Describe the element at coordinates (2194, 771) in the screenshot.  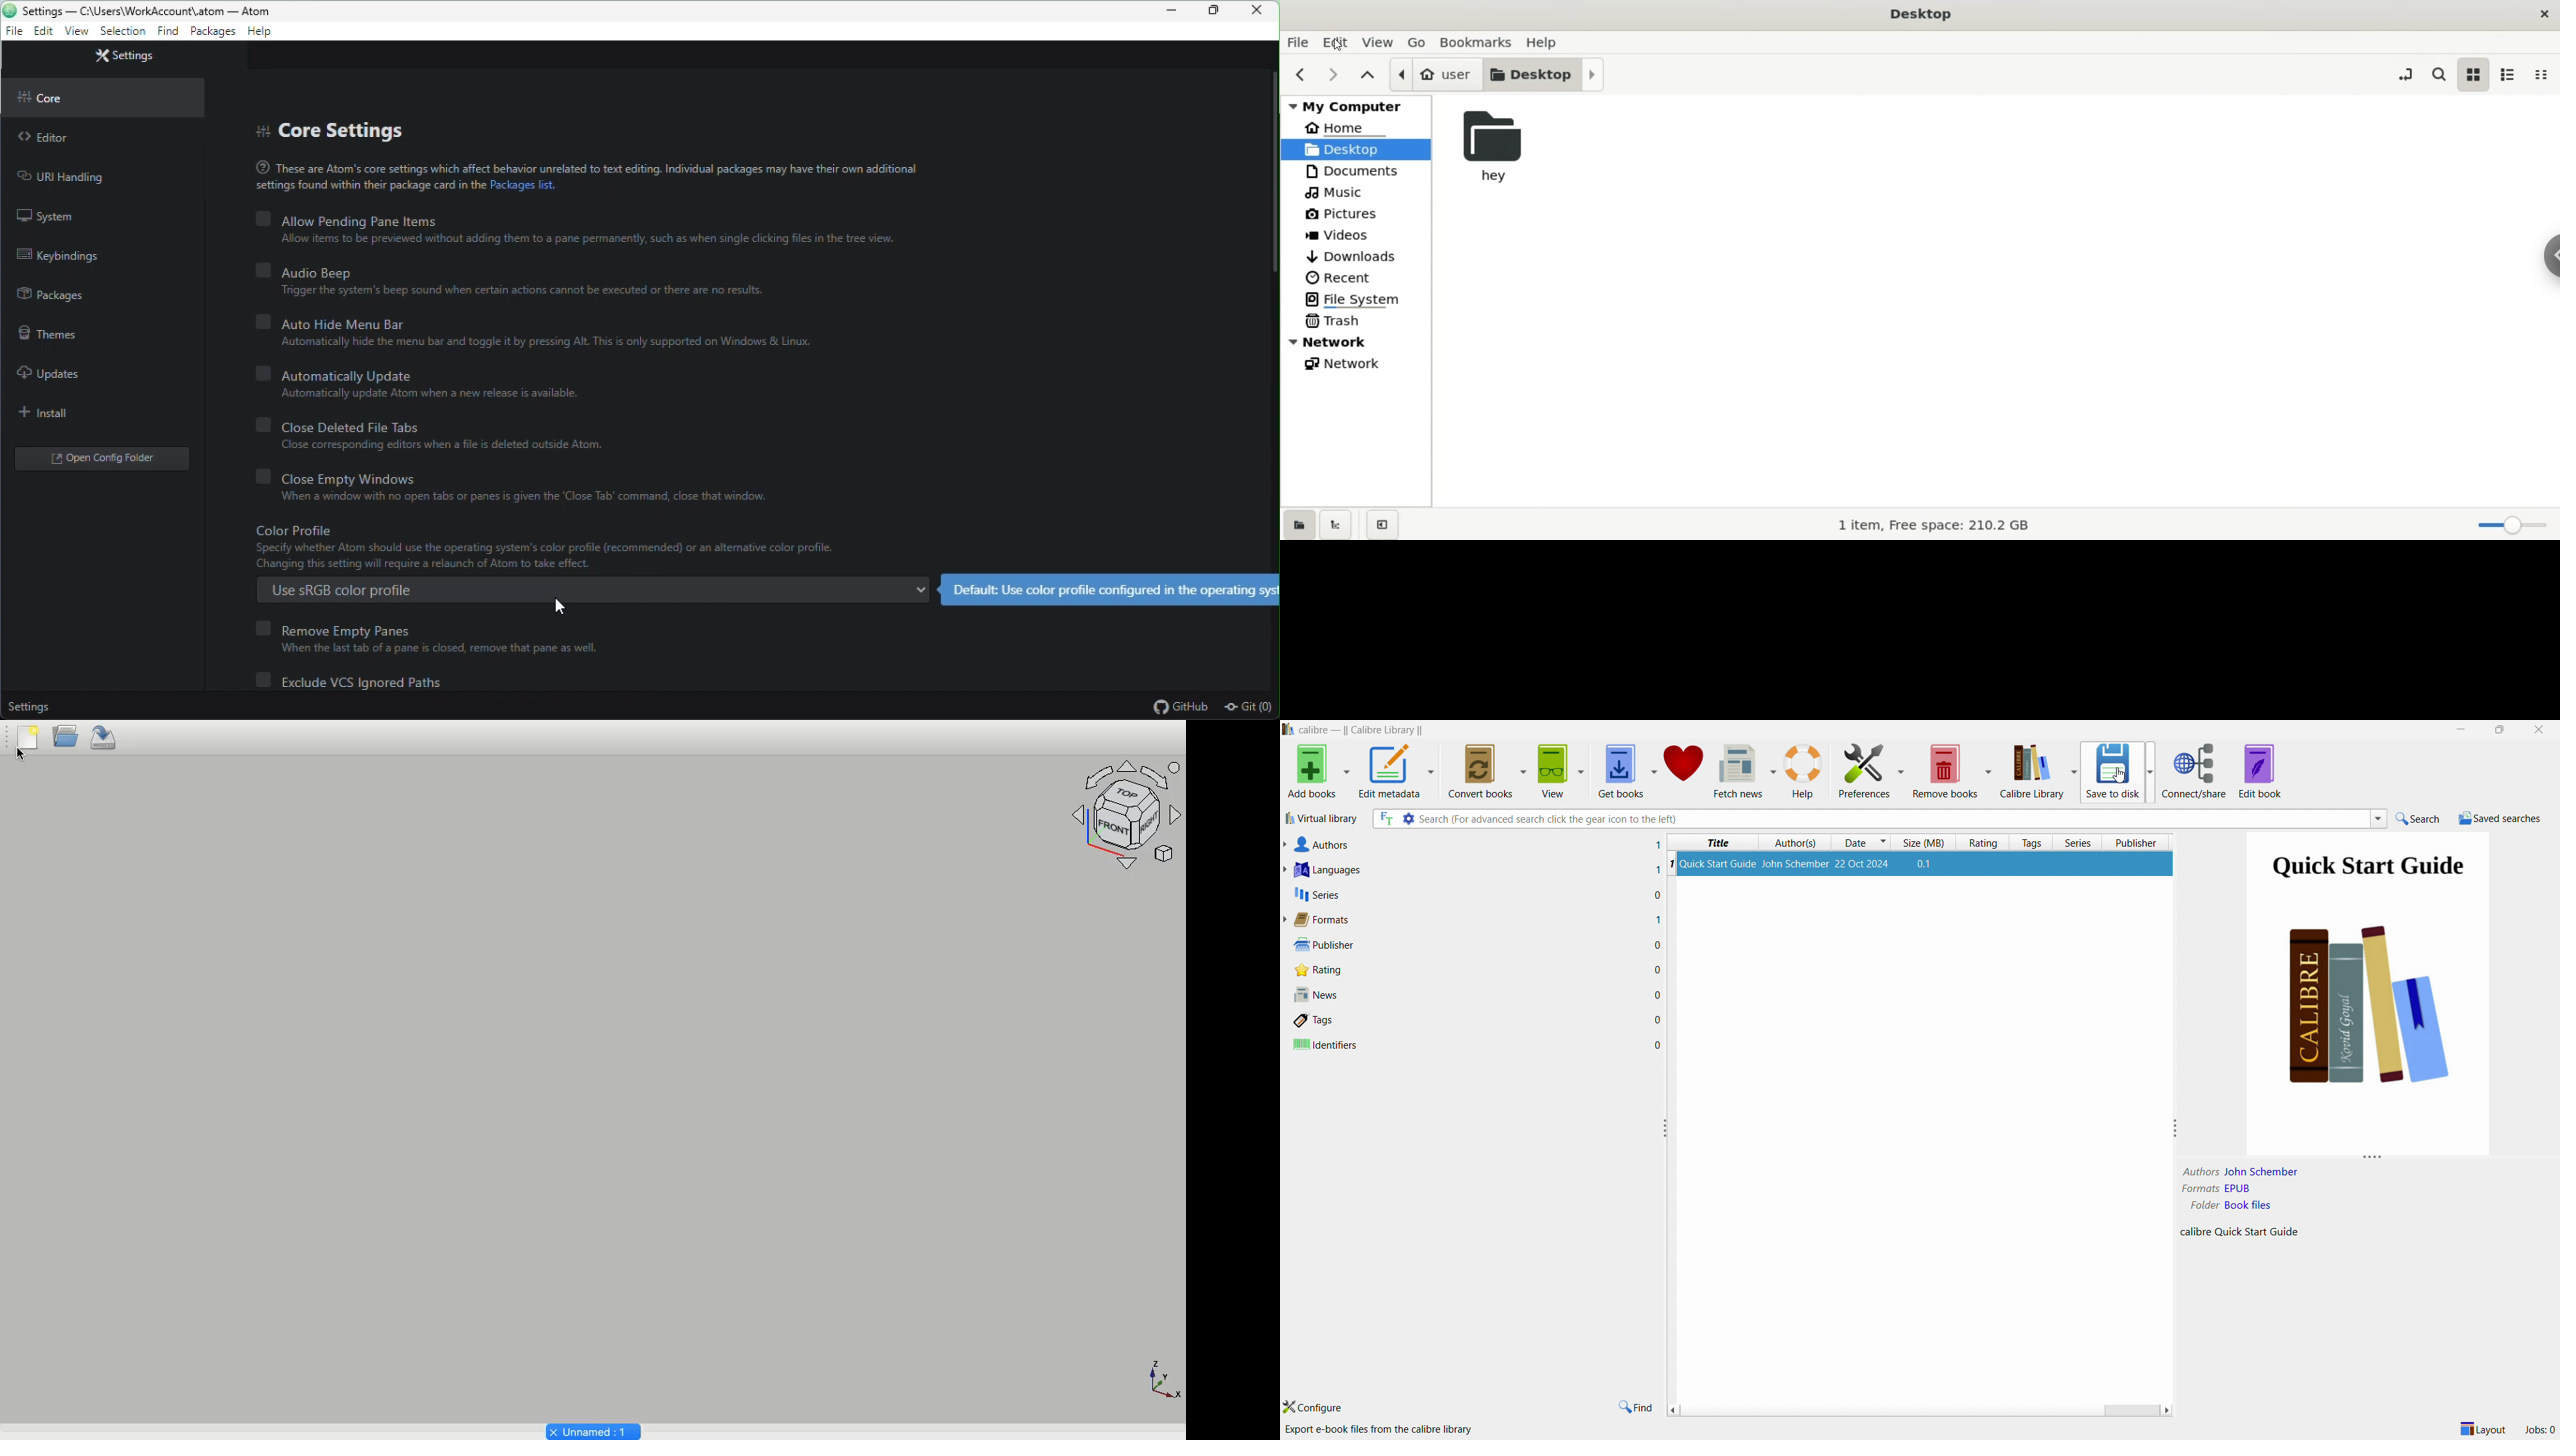
I see `connect/share` at that location.